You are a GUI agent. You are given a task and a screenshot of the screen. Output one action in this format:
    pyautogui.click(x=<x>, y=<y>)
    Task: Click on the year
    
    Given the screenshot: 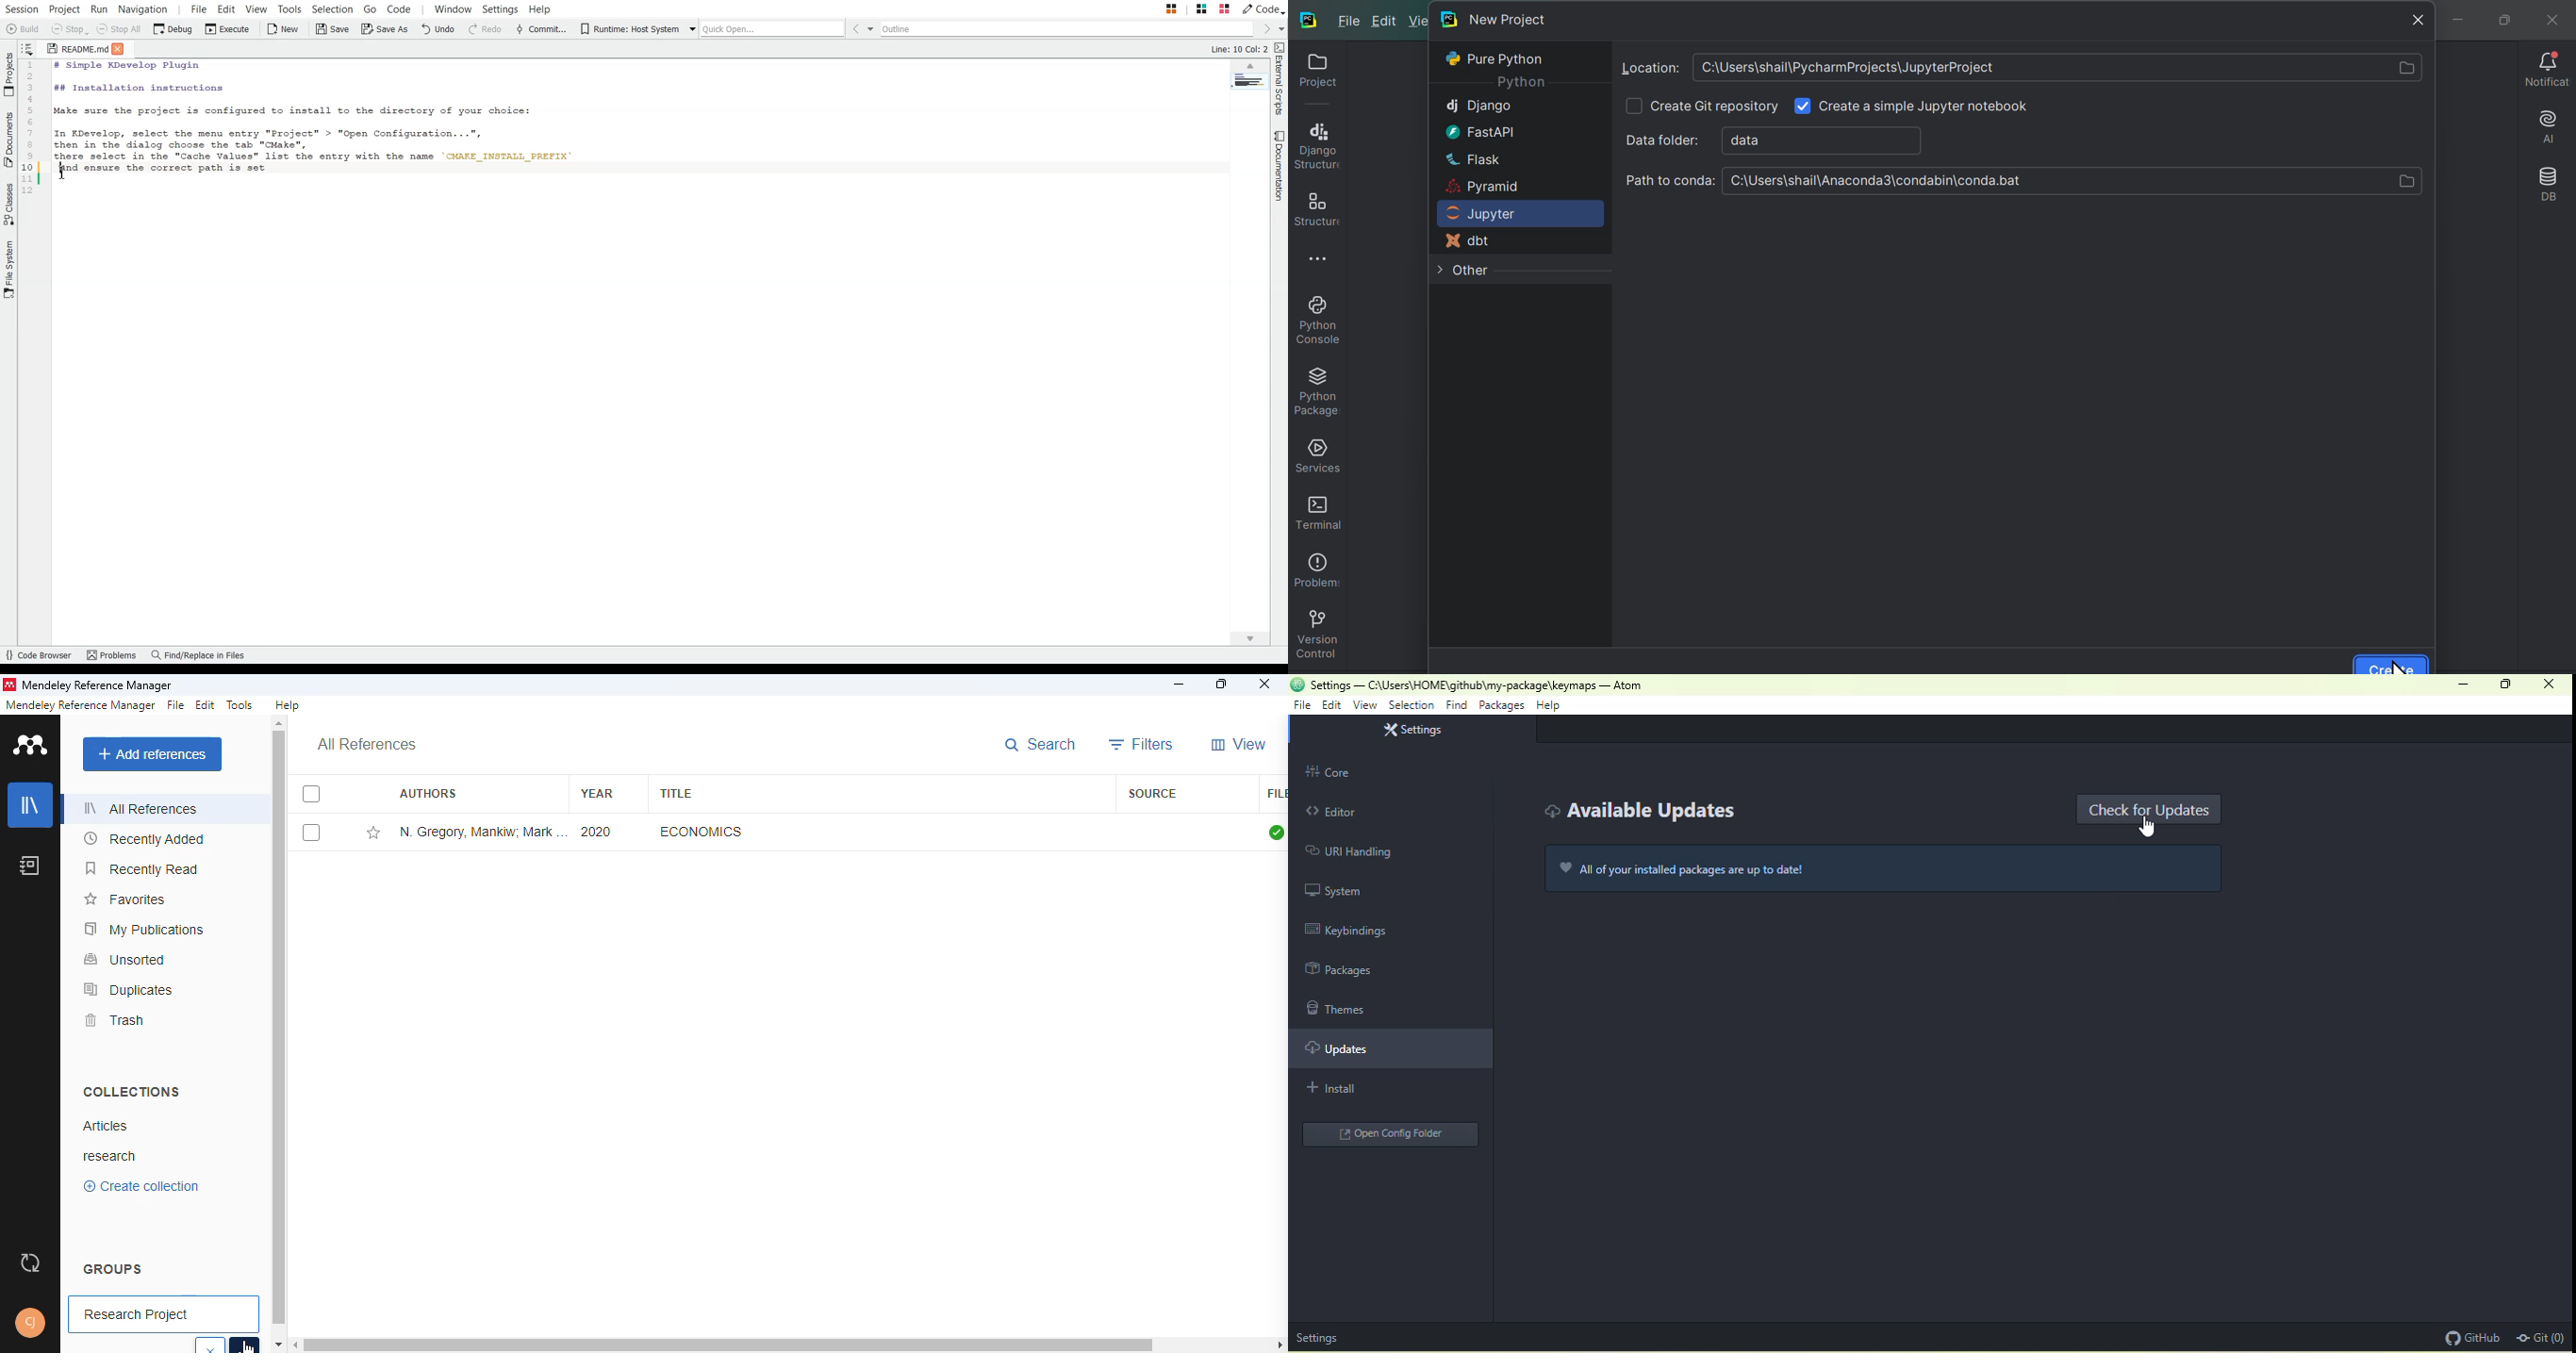 What is the action you would take?
    pyautogui.click(x=597, y=793)
    